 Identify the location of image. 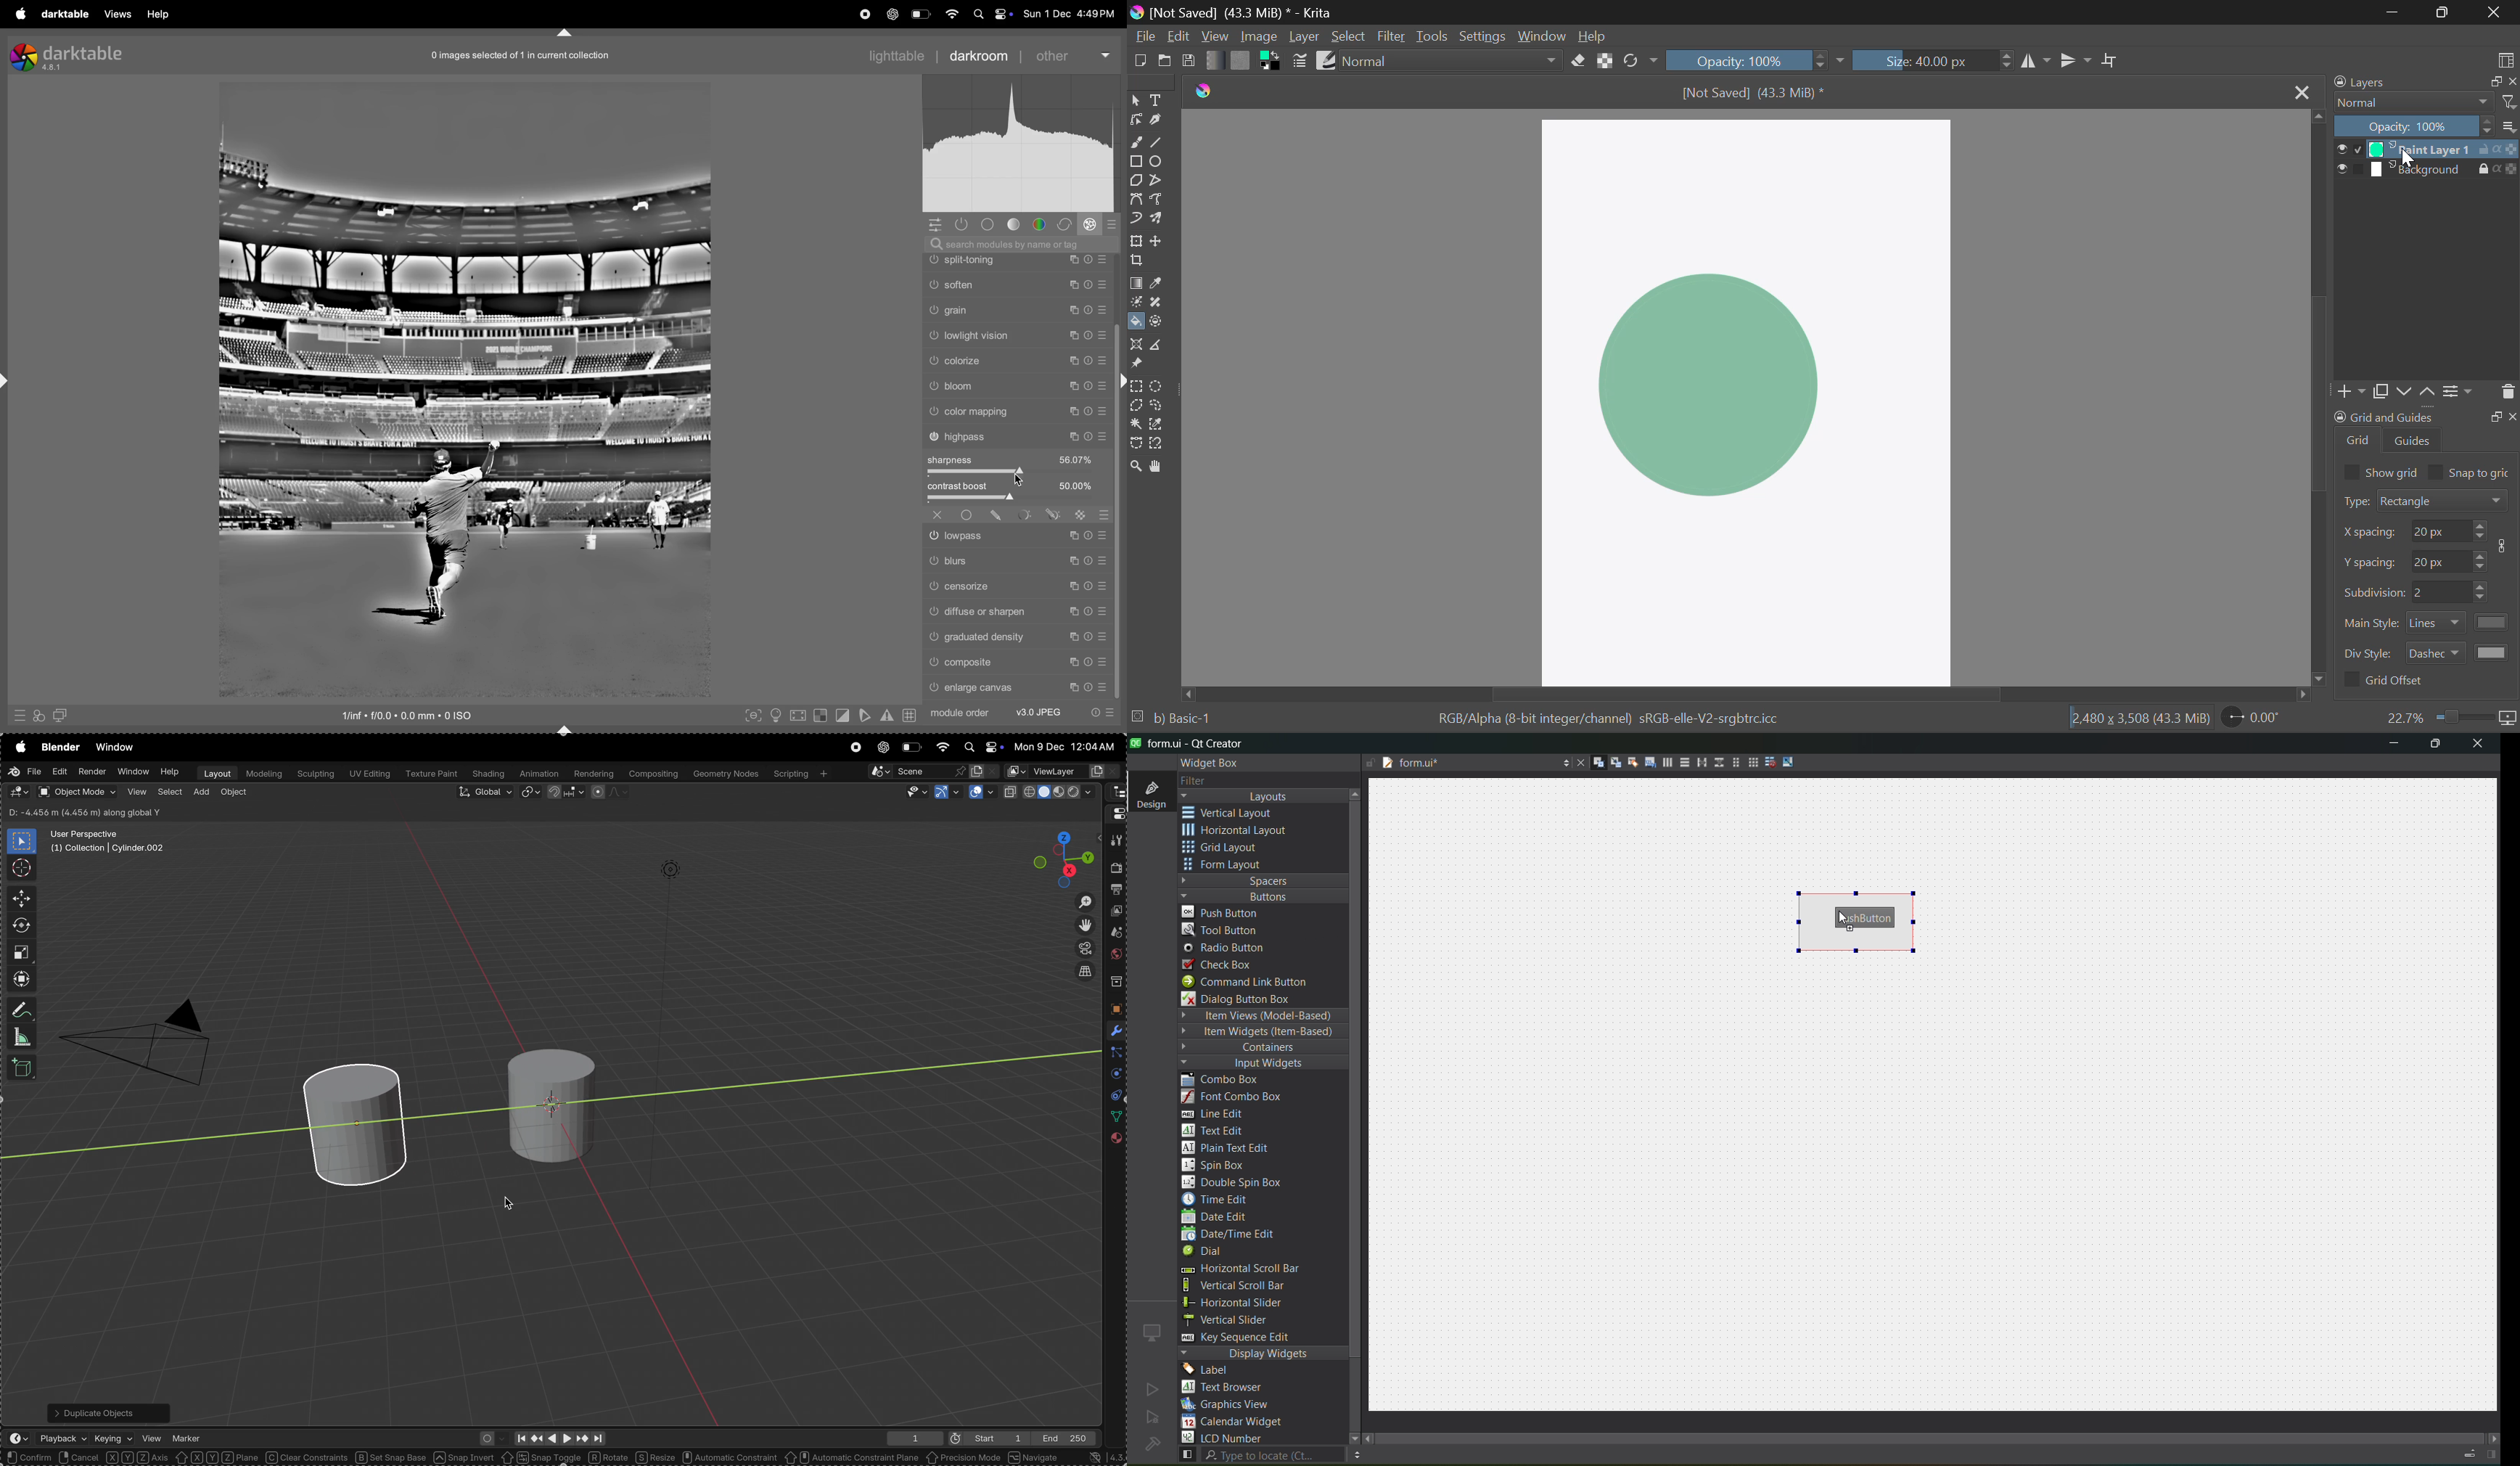
(464, 388).